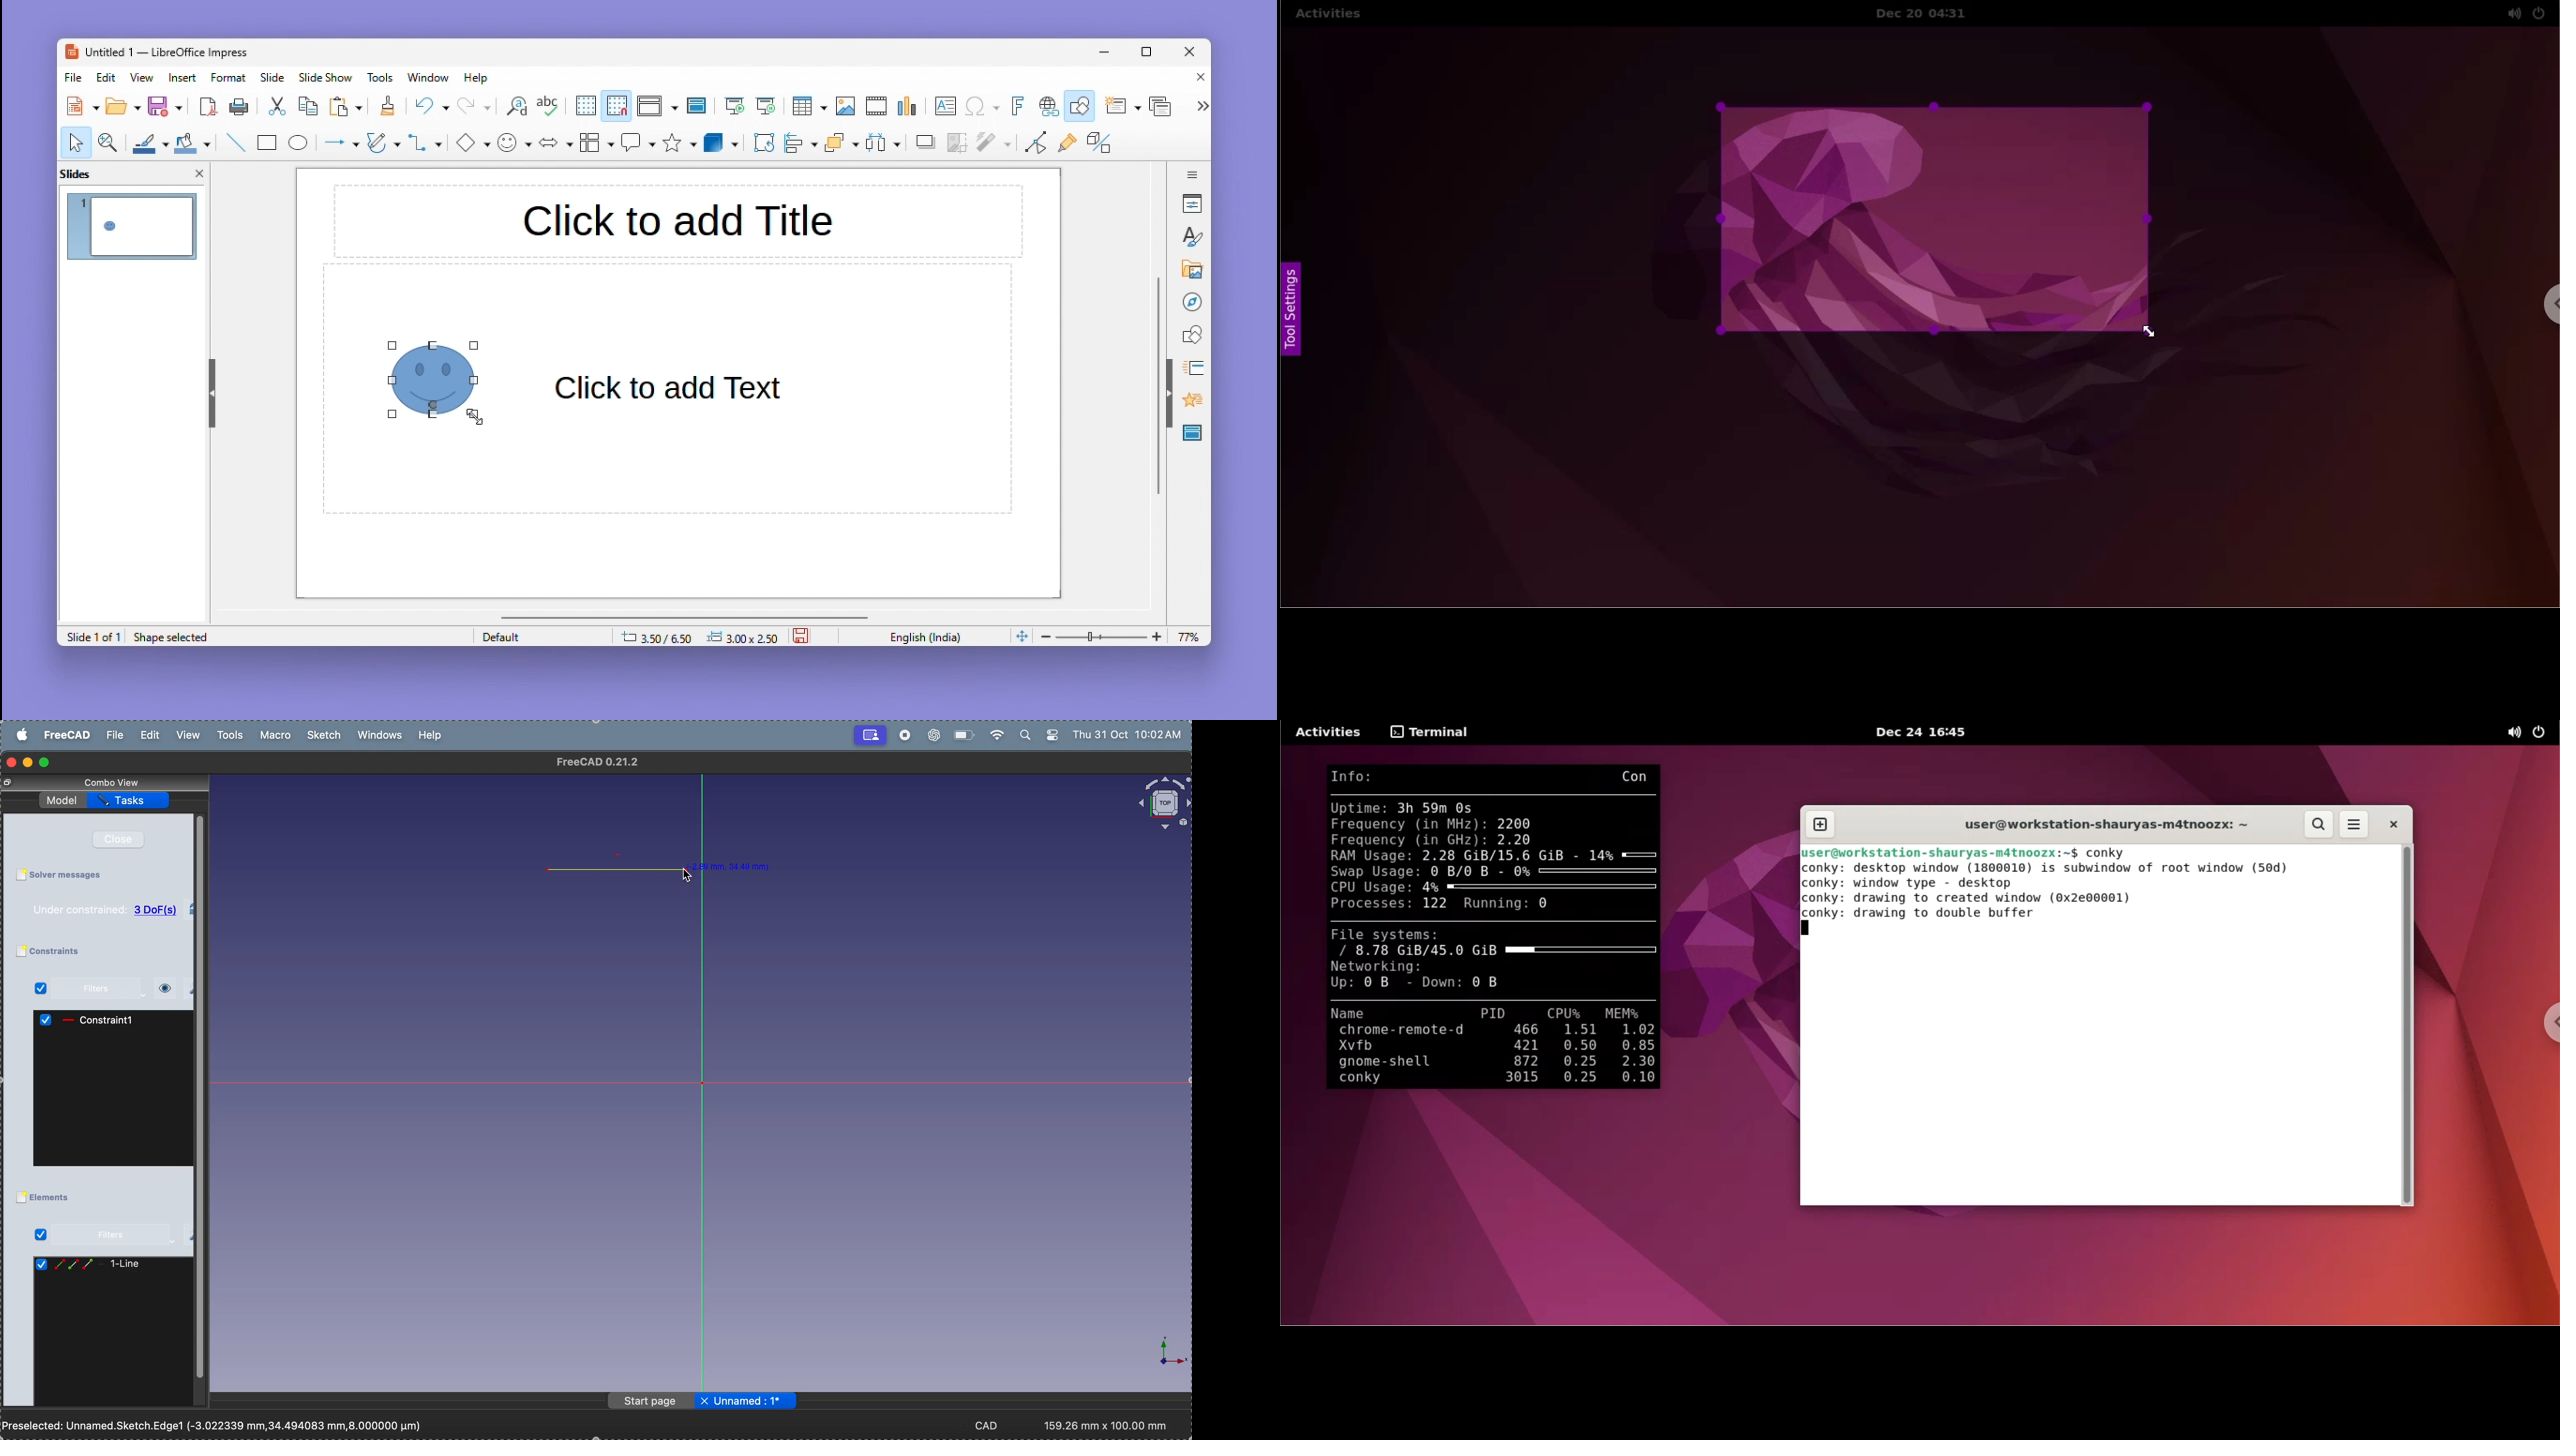 This screenshot has height=1456, width=2576. What do you see at coordinates (152, 735) in the screenshot?
I see `edit` at bounding box center [152, 735].